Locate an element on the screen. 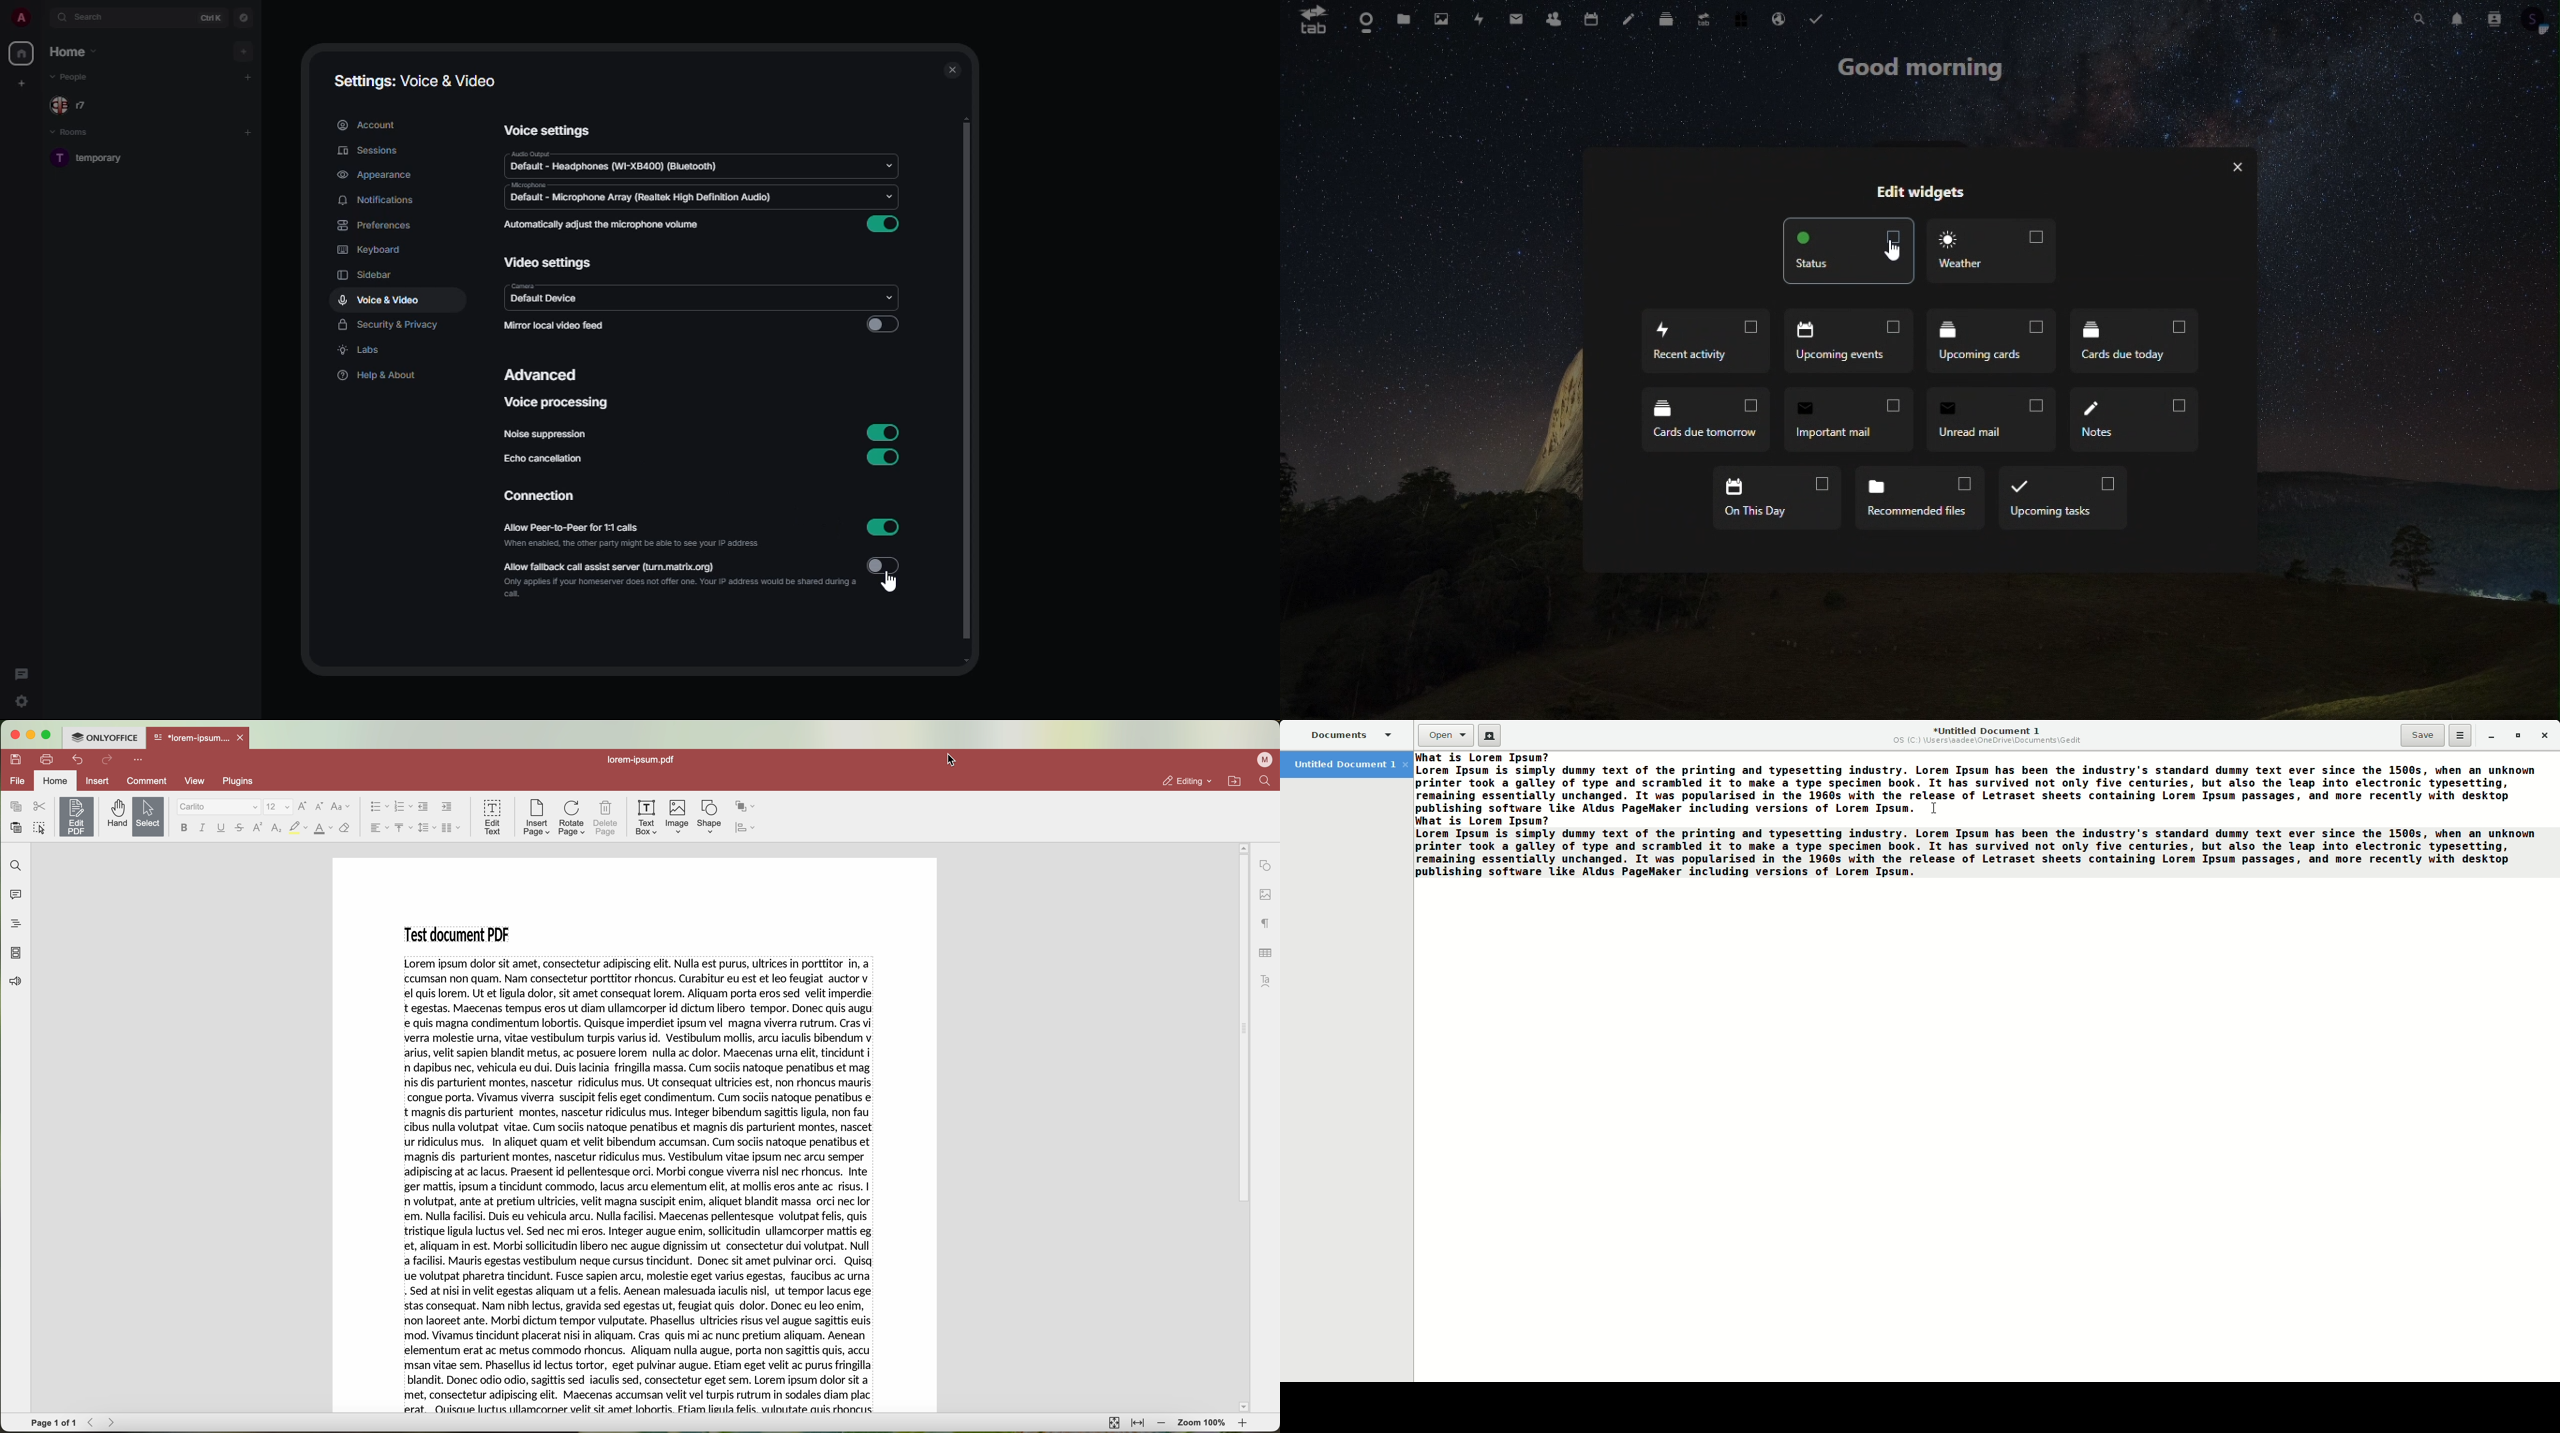  help & about is located at coordinates (380, 377).